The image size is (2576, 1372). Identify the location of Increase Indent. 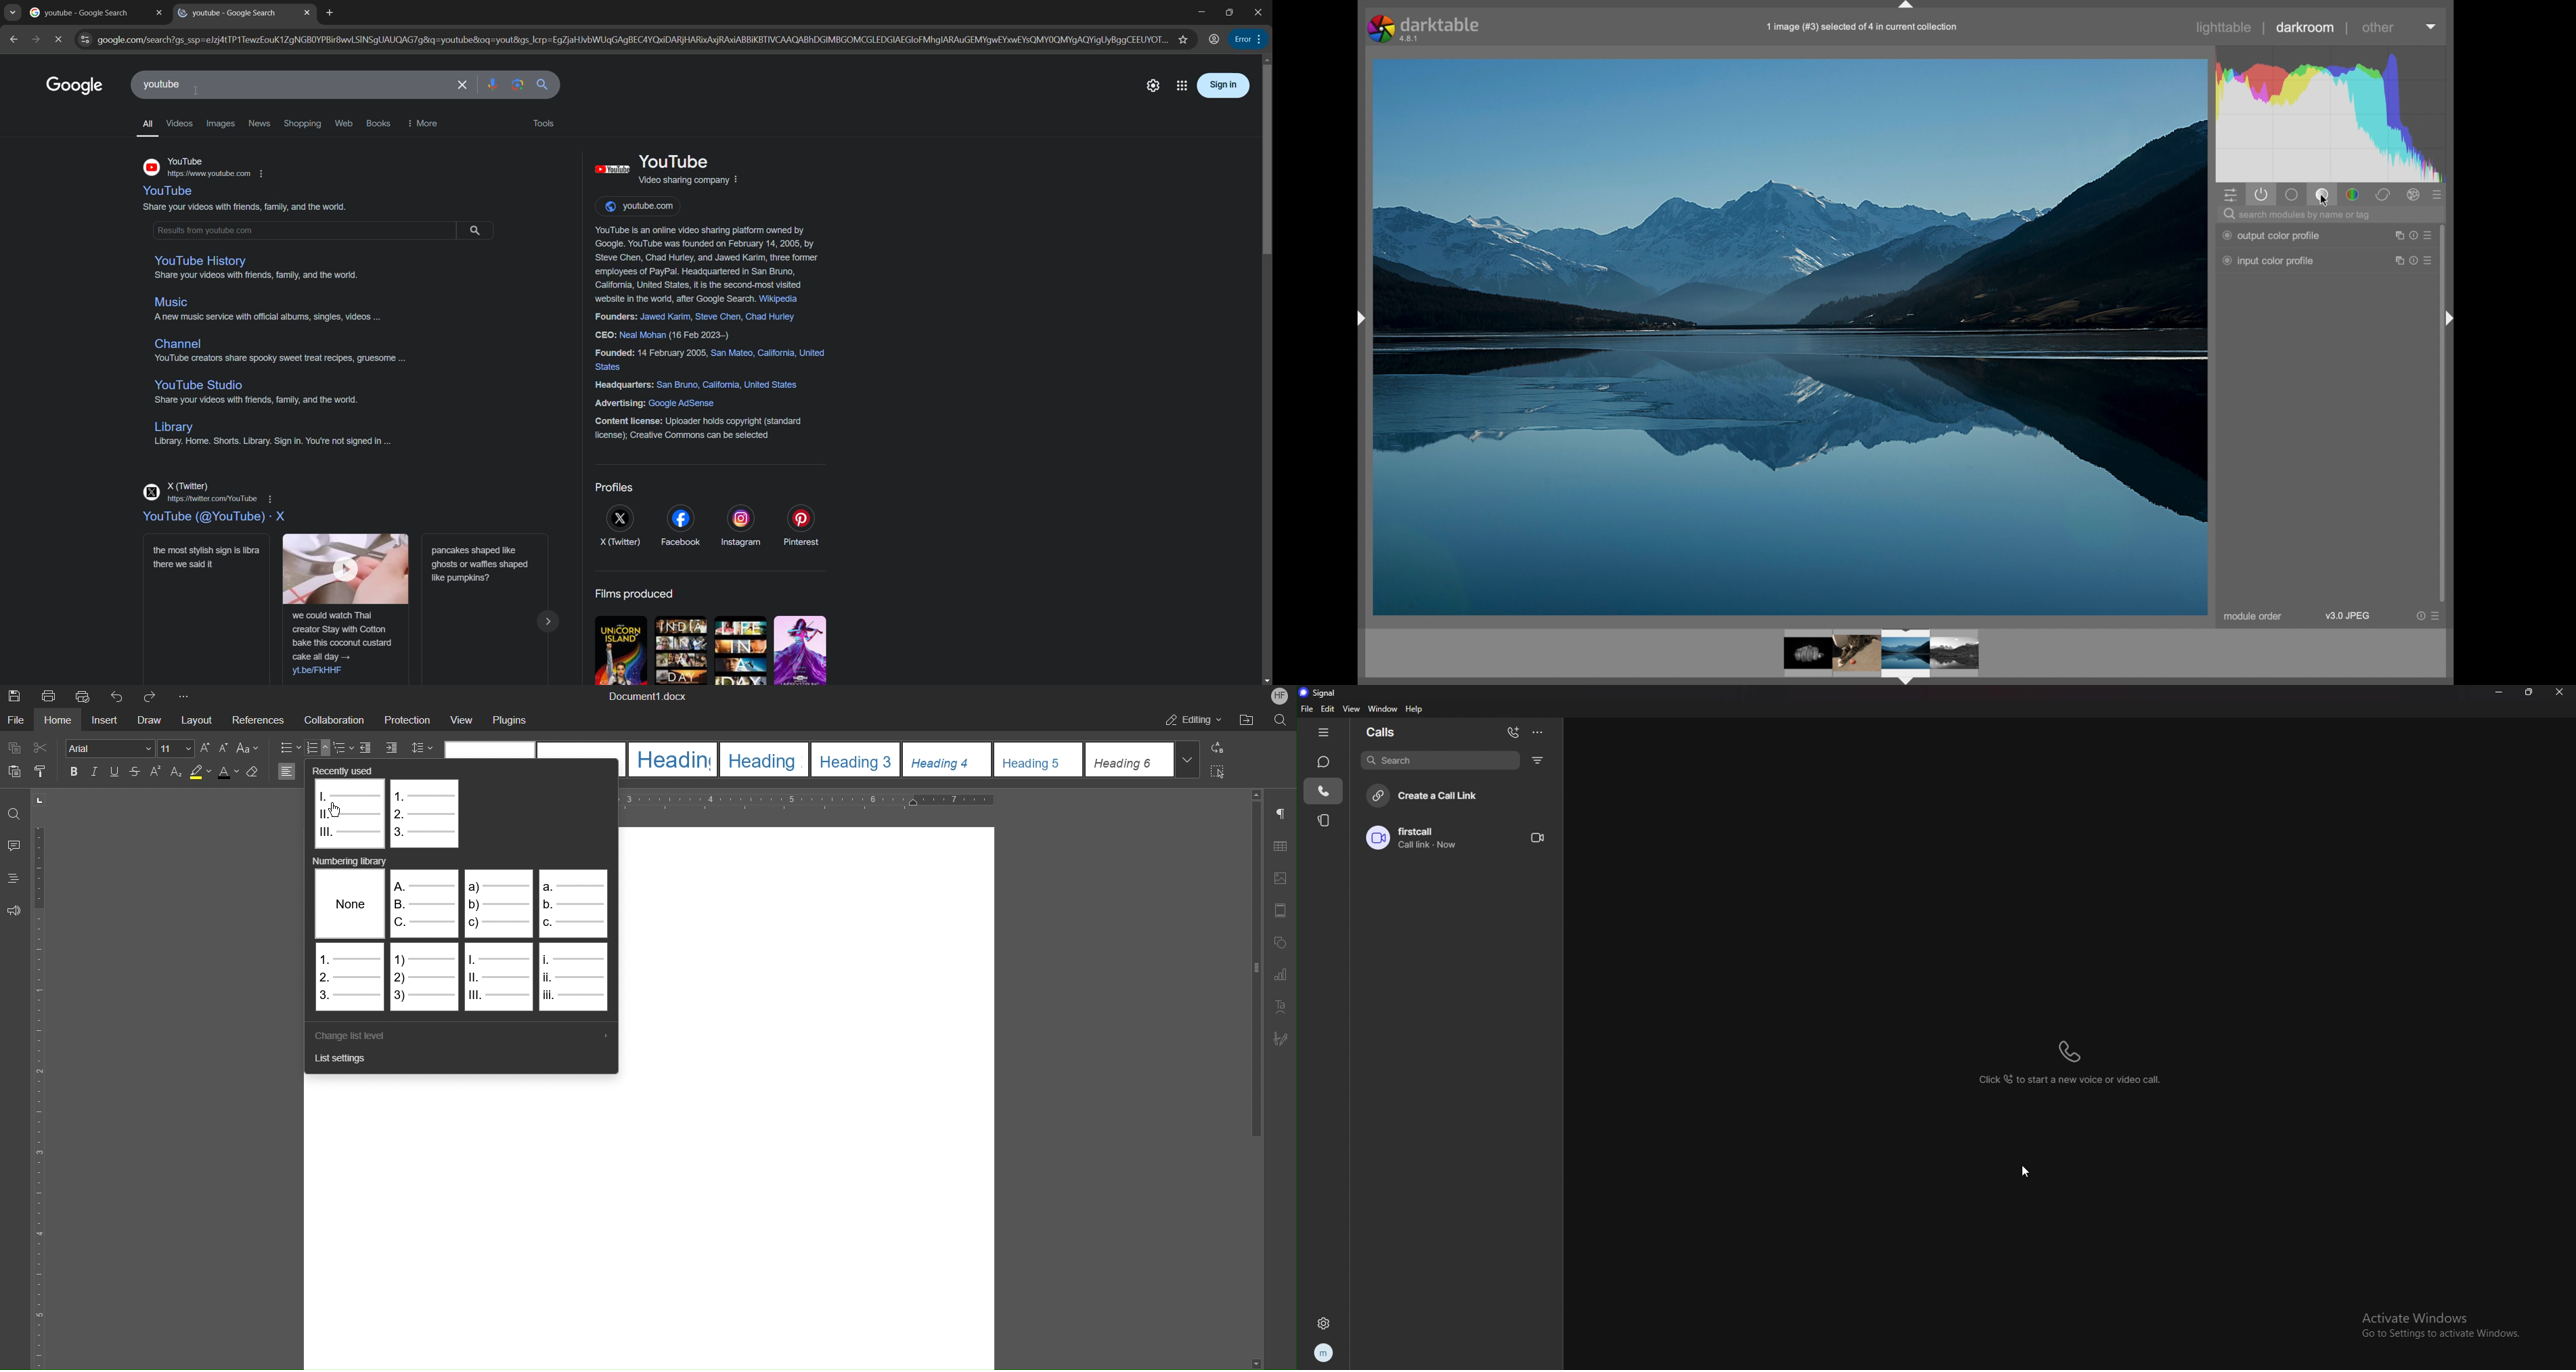
(390, 749).